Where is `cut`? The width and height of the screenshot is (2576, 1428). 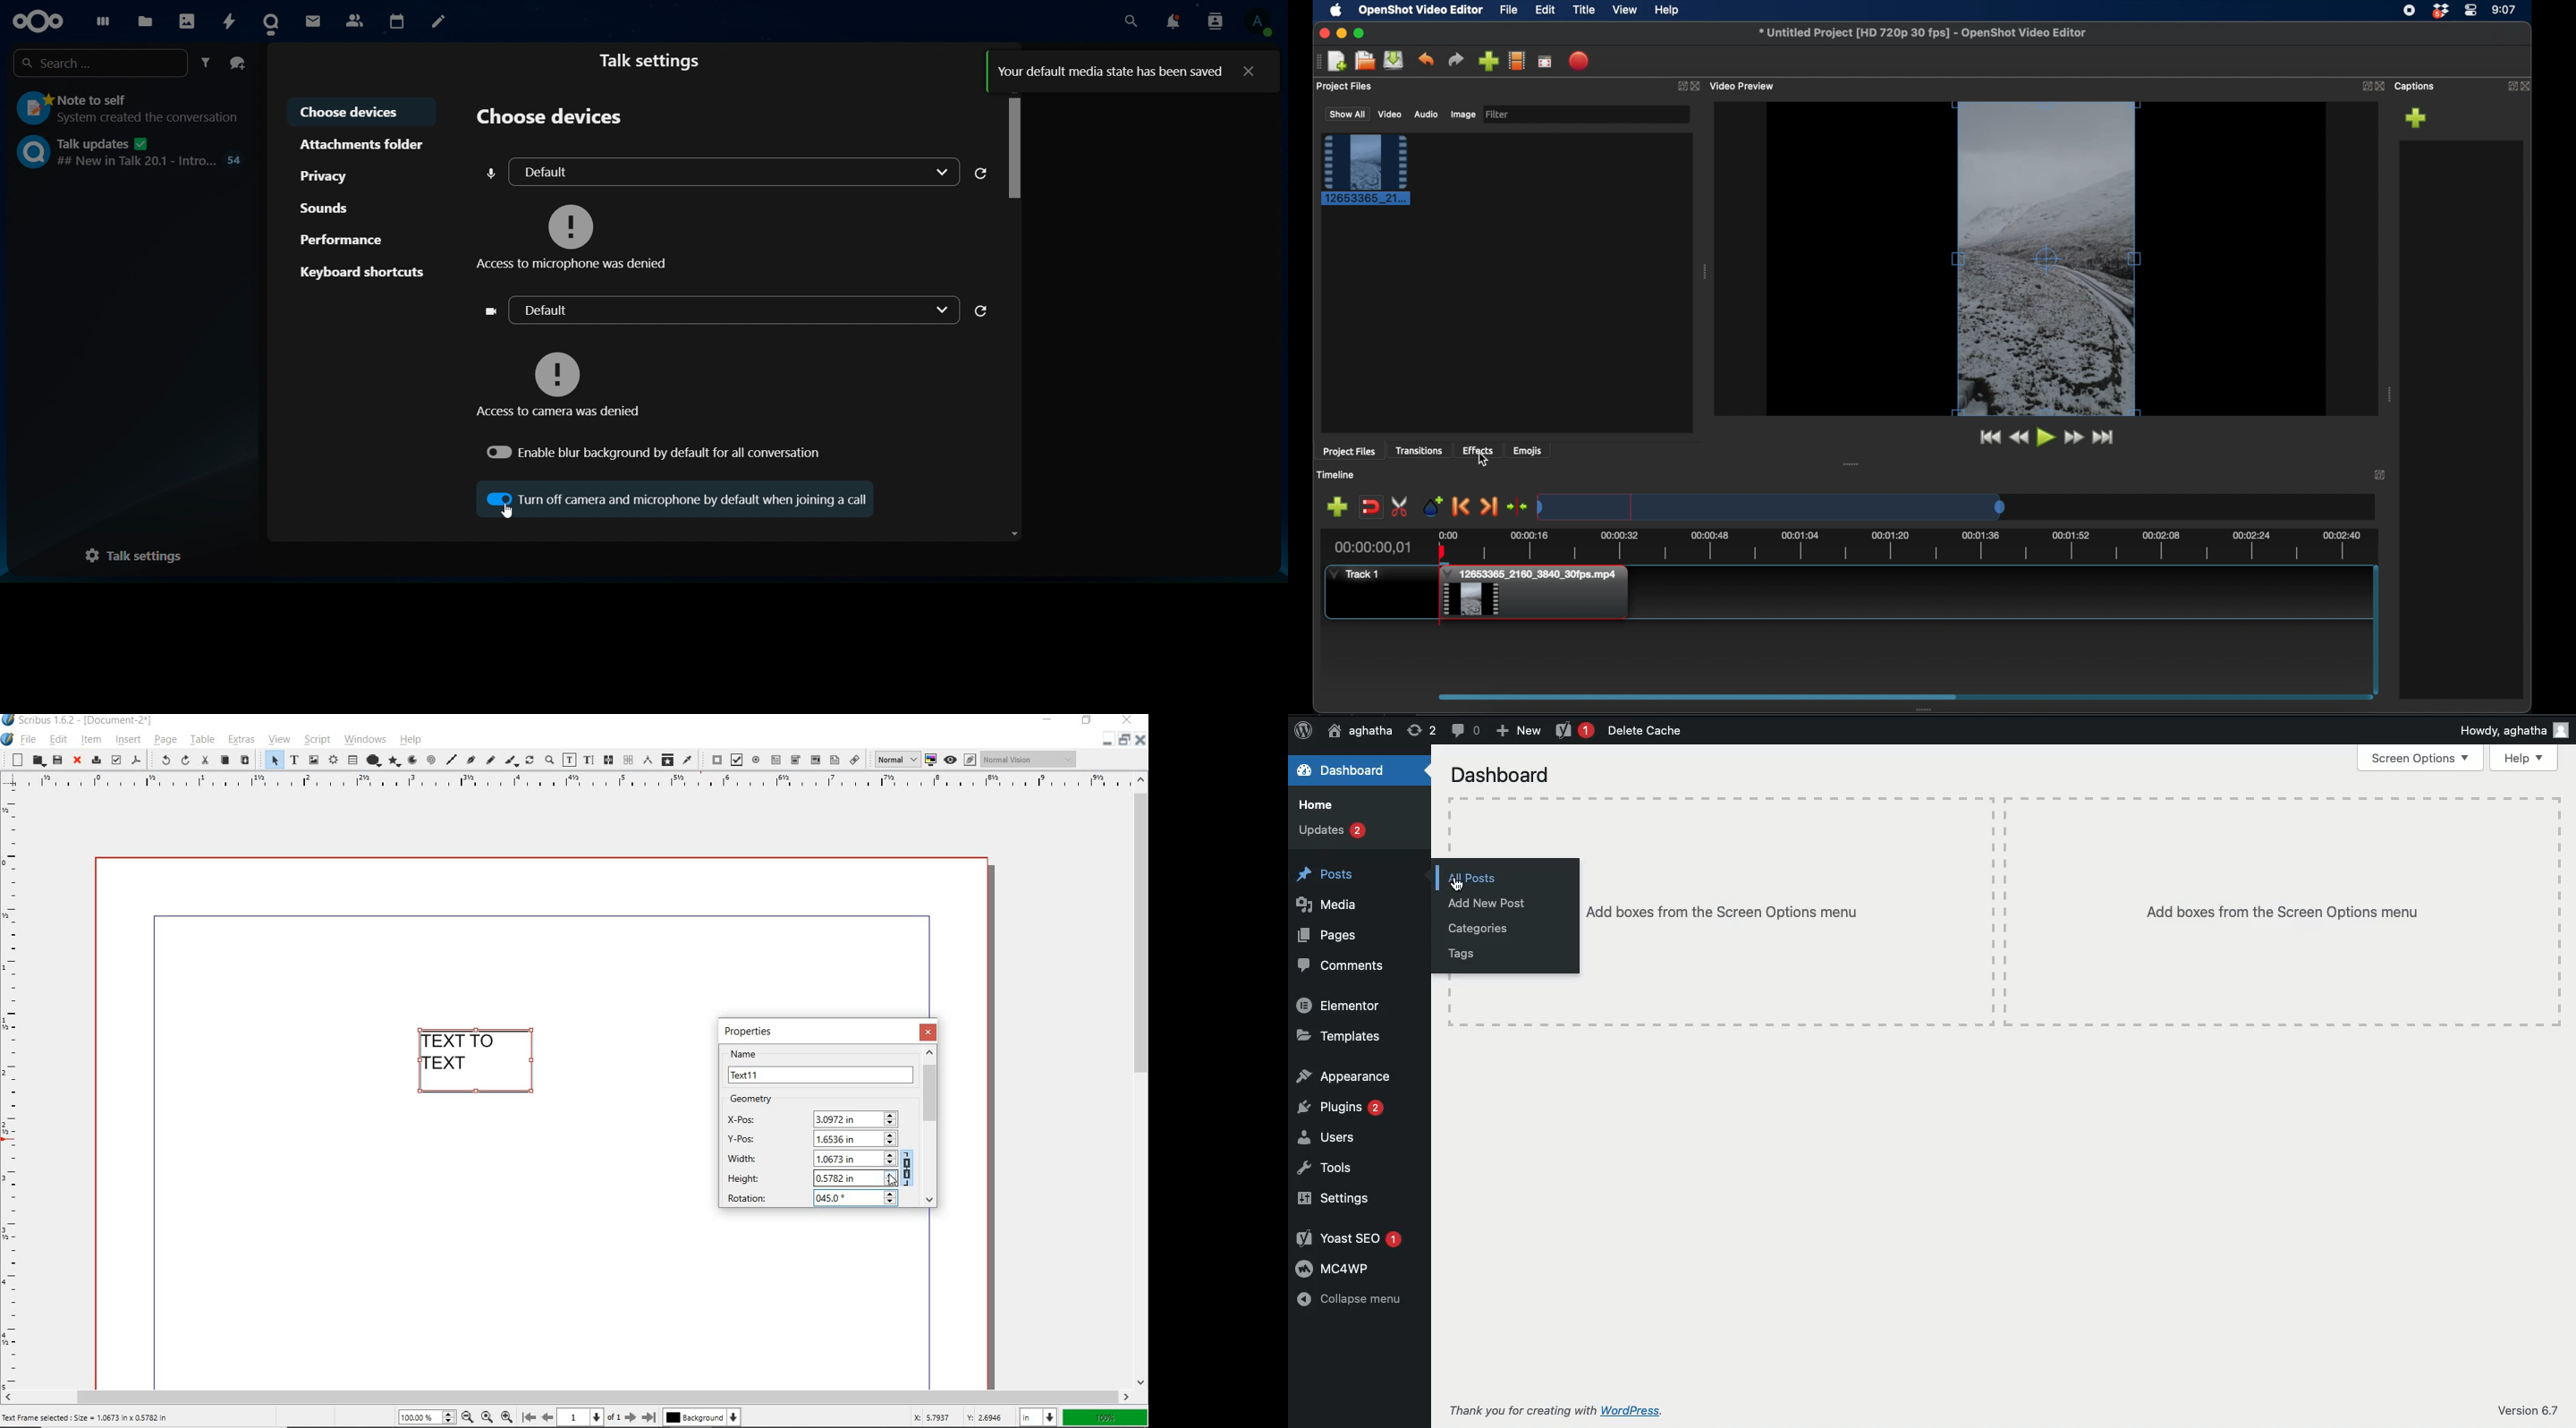 cut is located at coordinates (204, 761).